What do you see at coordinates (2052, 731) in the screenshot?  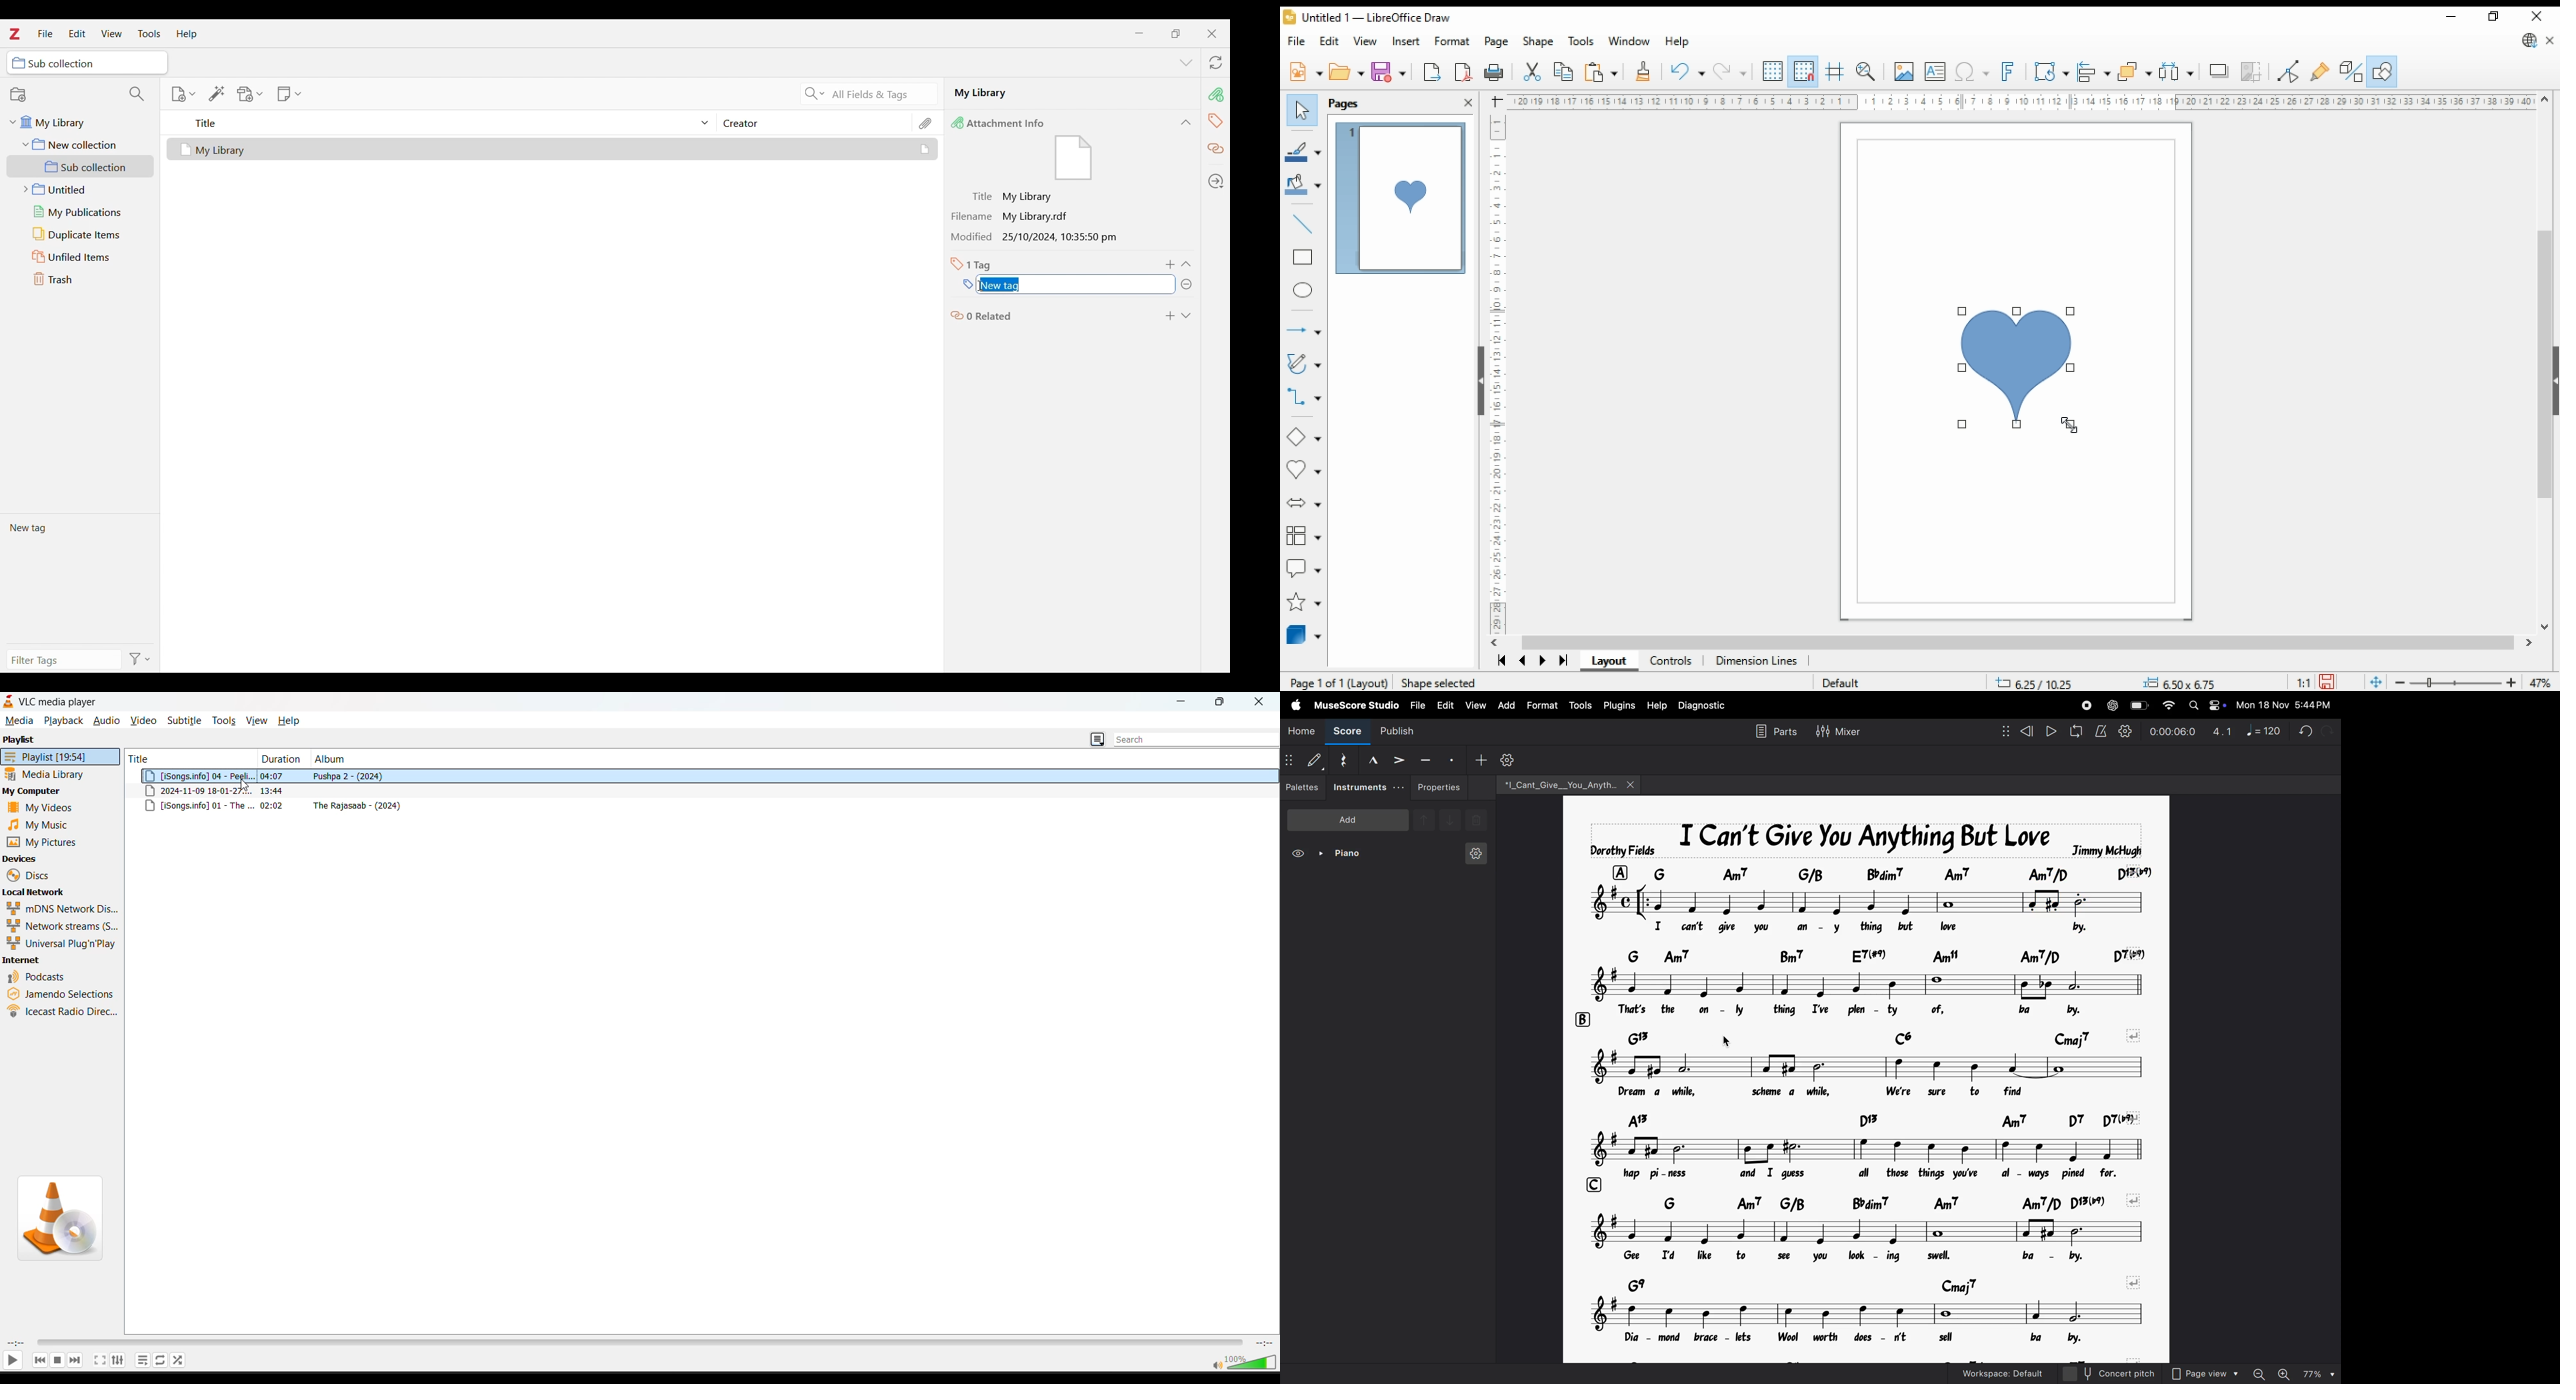 I see `play` at bounding box center [2052, 731].